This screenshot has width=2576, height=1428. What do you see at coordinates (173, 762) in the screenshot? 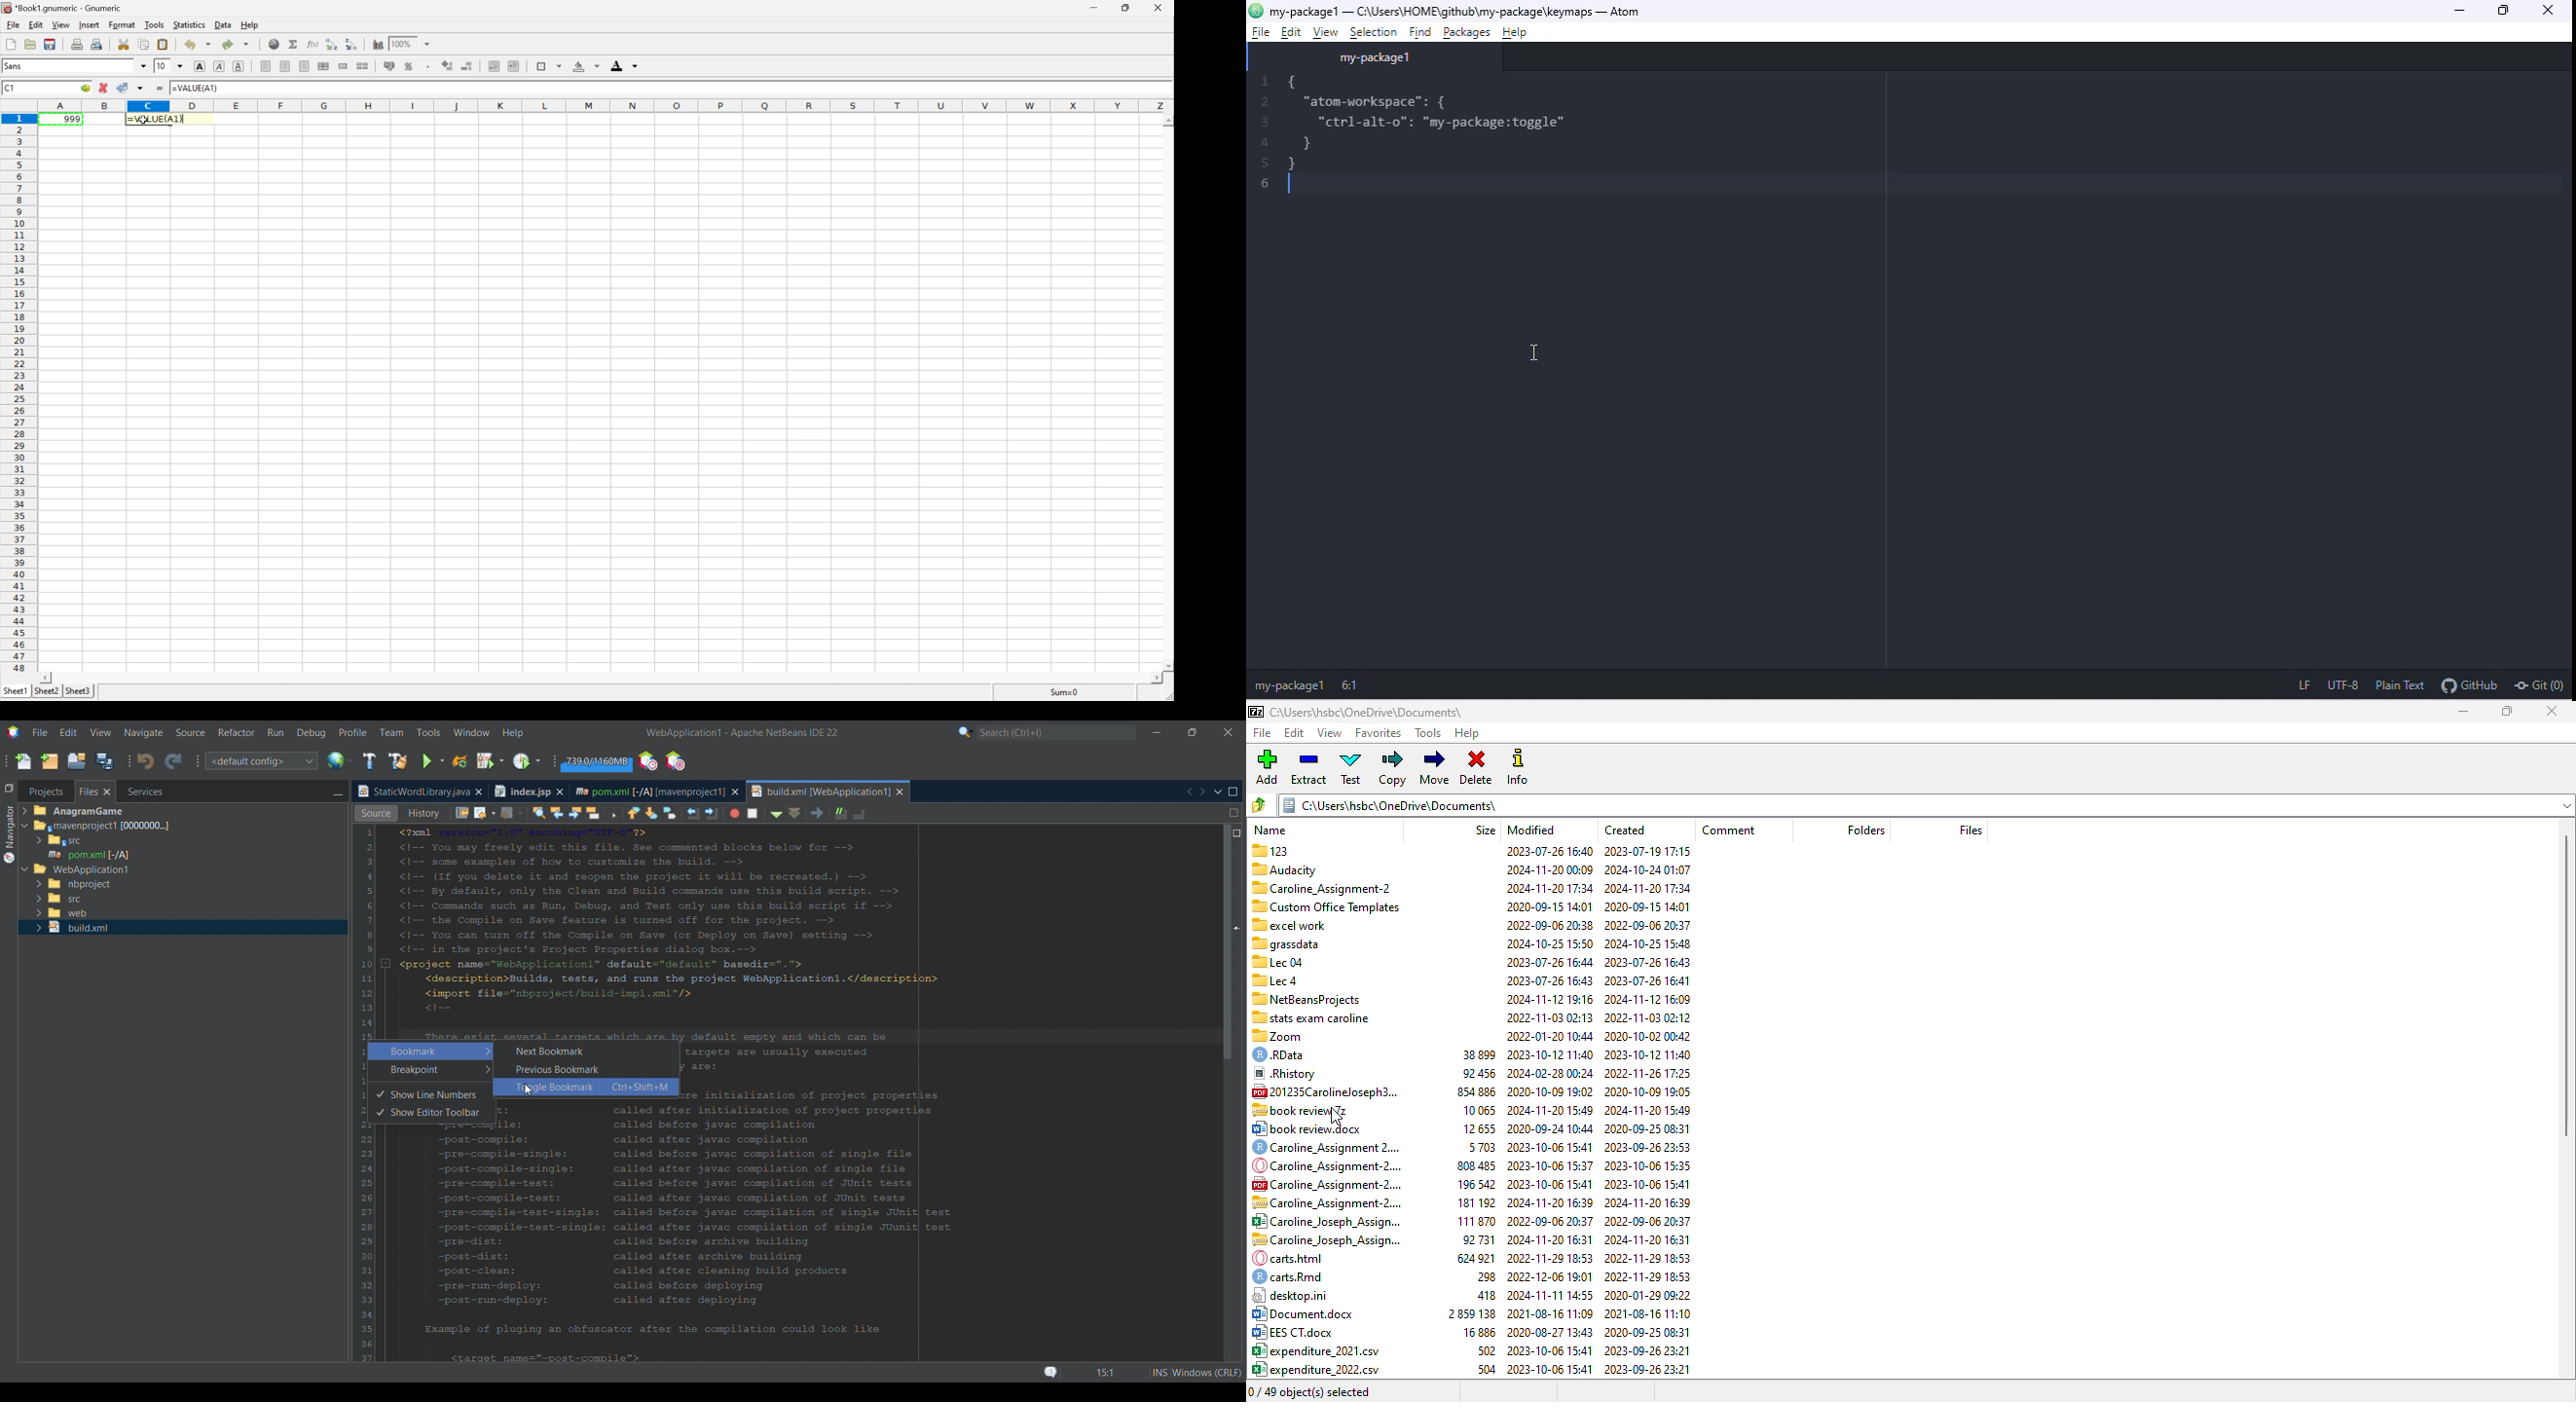
I see `Redo` at bounding box center [173, 762].